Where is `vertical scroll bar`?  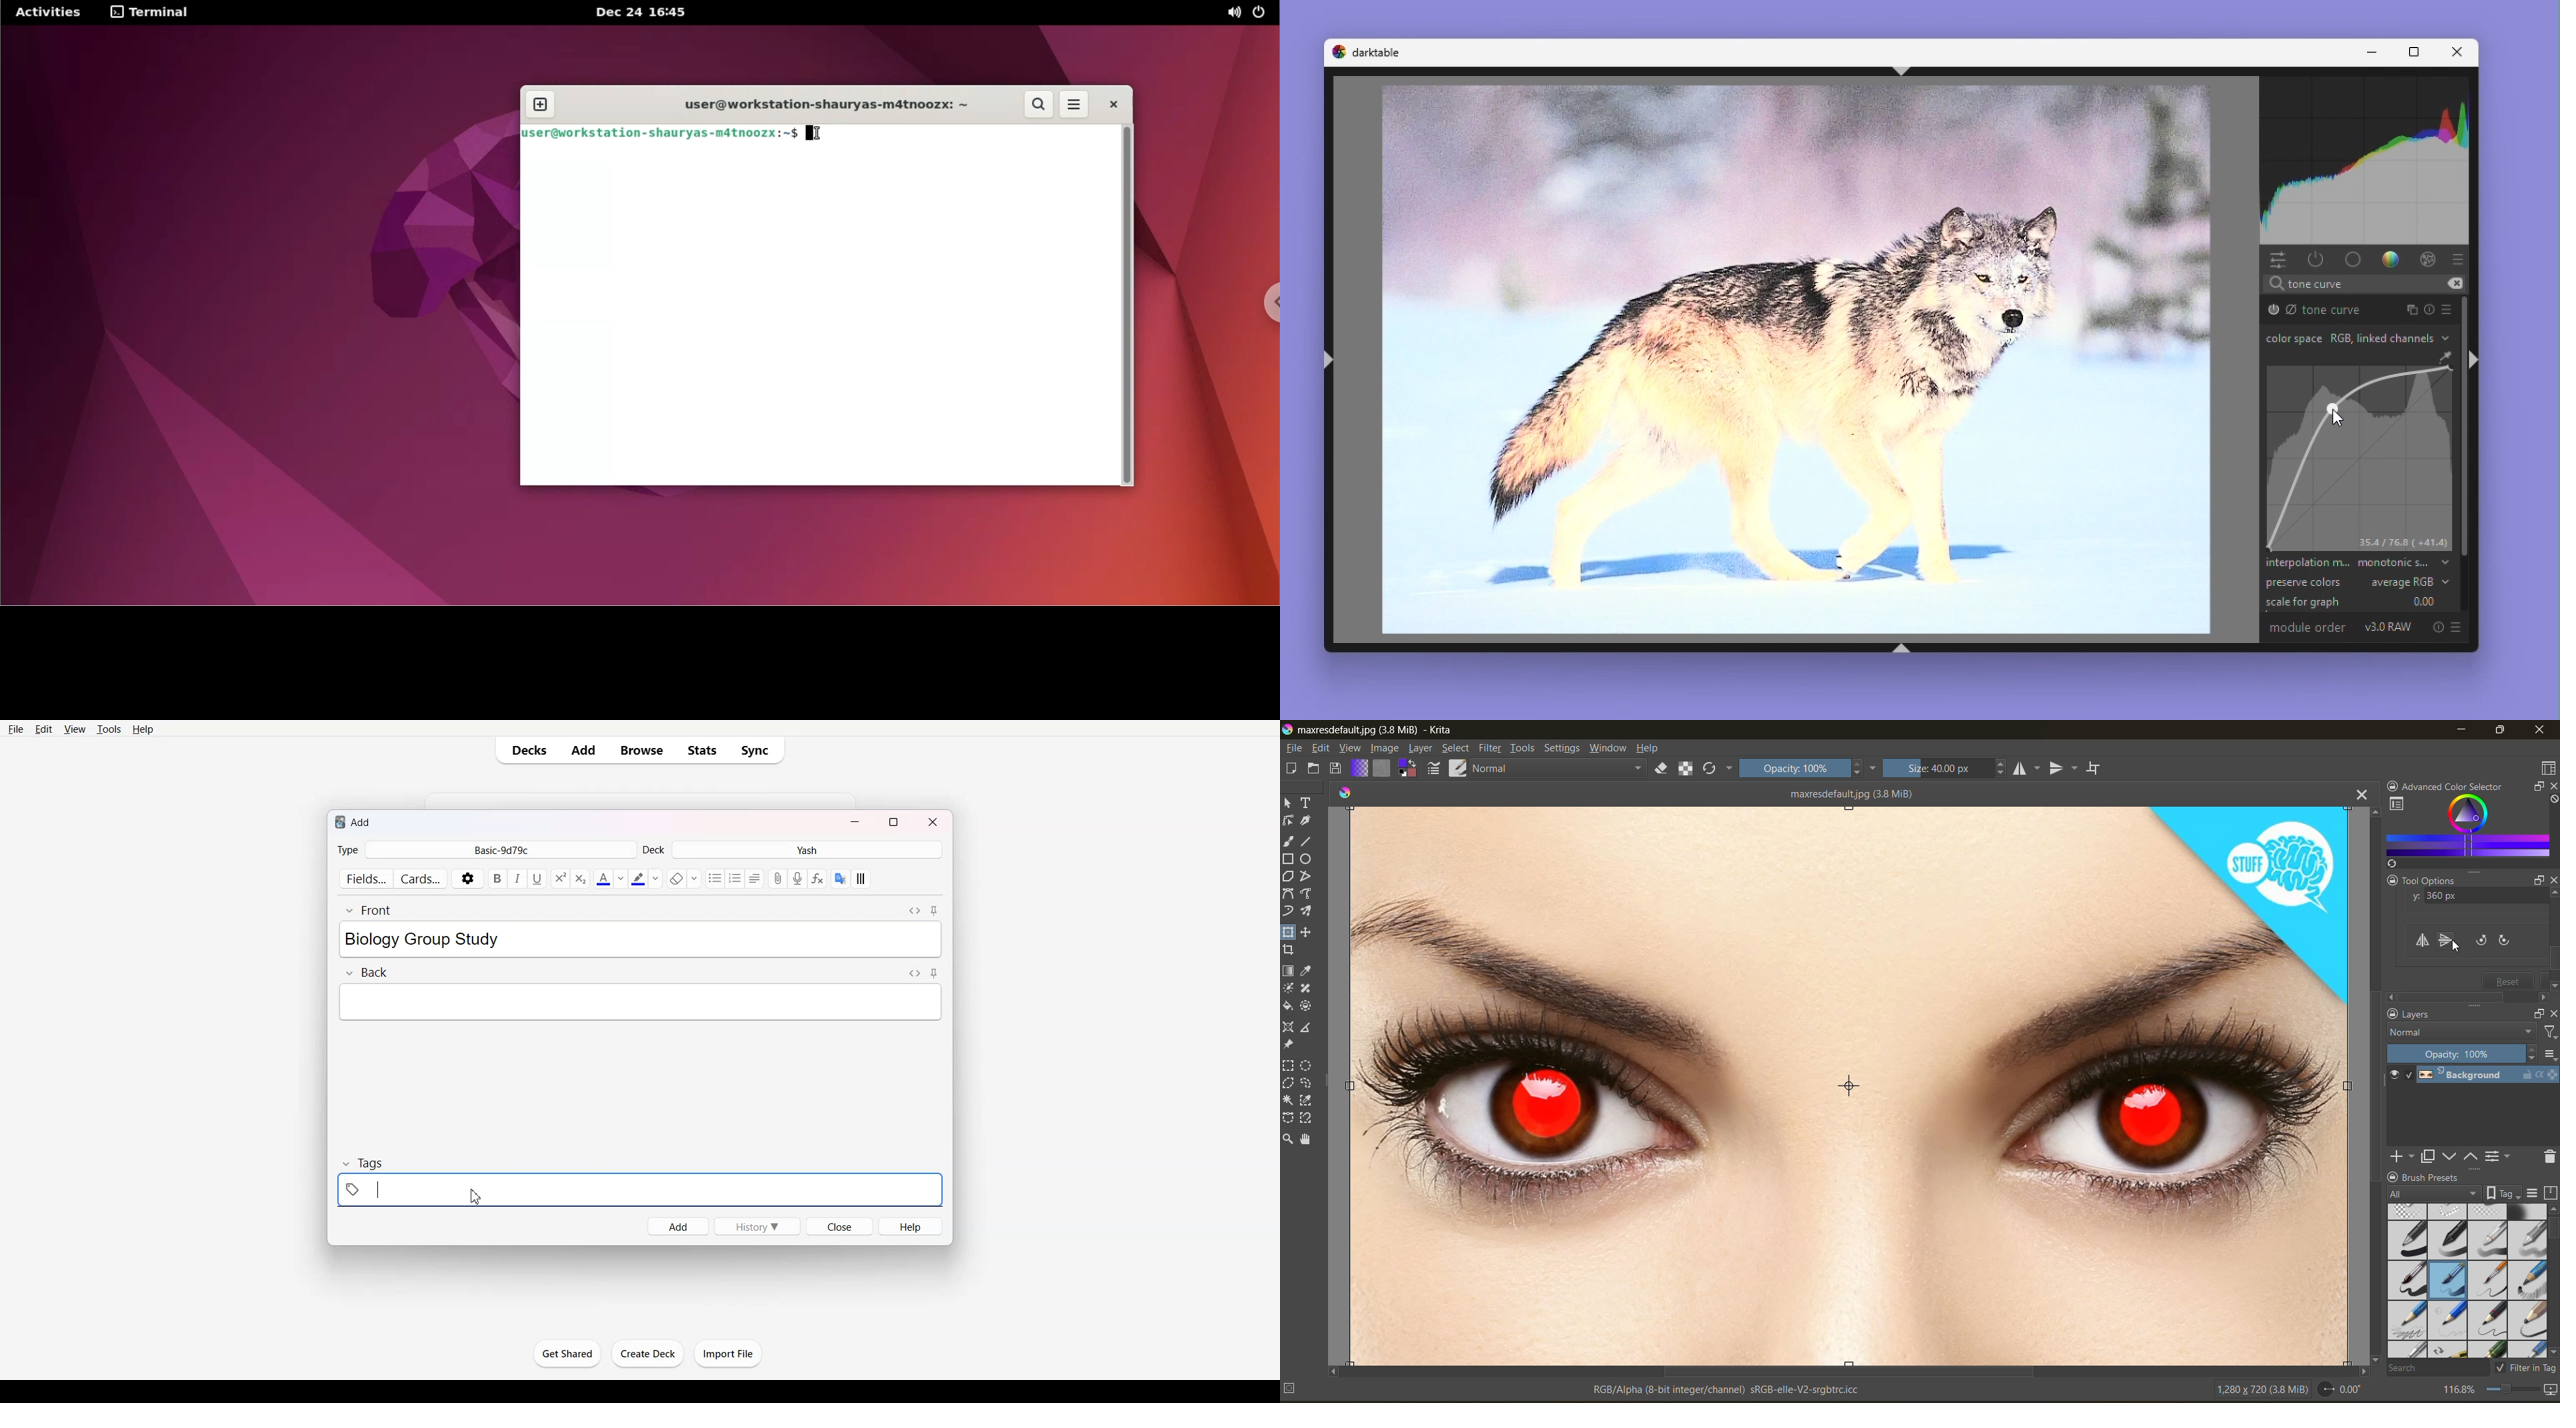 vertical scroll bar is located at coordinates (2552, 942).